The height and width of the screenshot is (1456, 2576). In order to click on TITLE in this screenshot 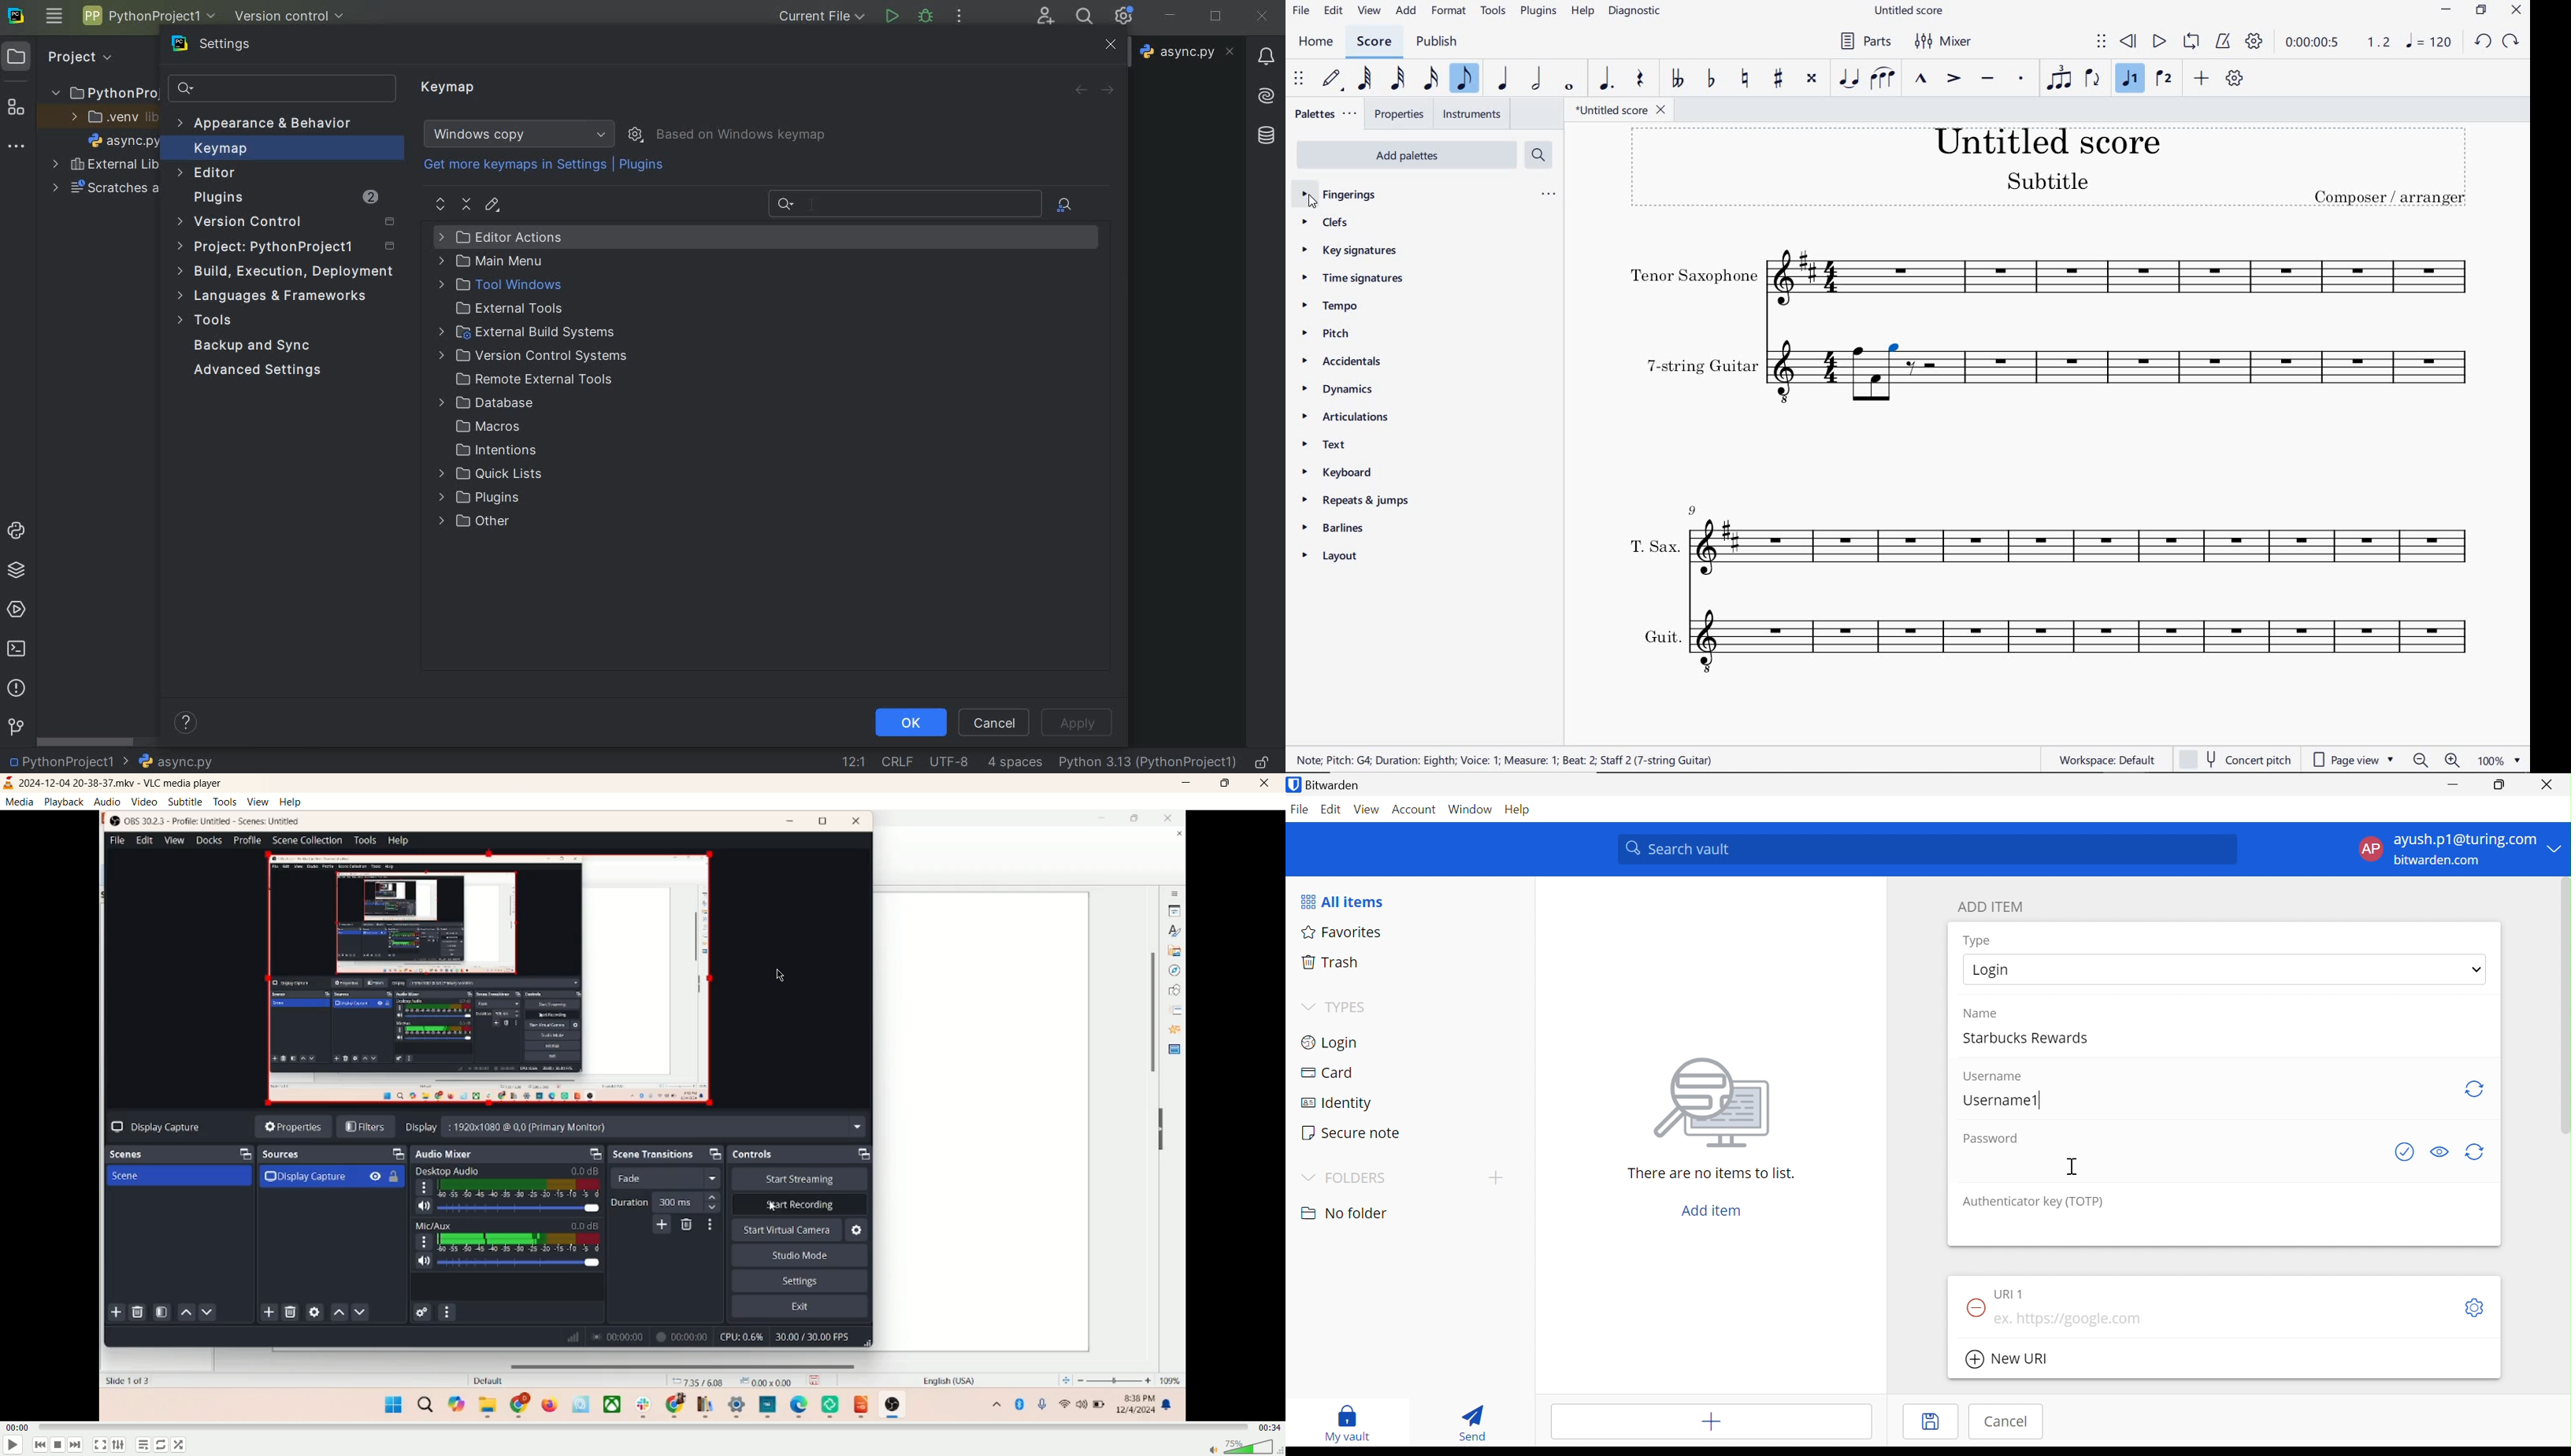, I will do `click(2048, 168)`.